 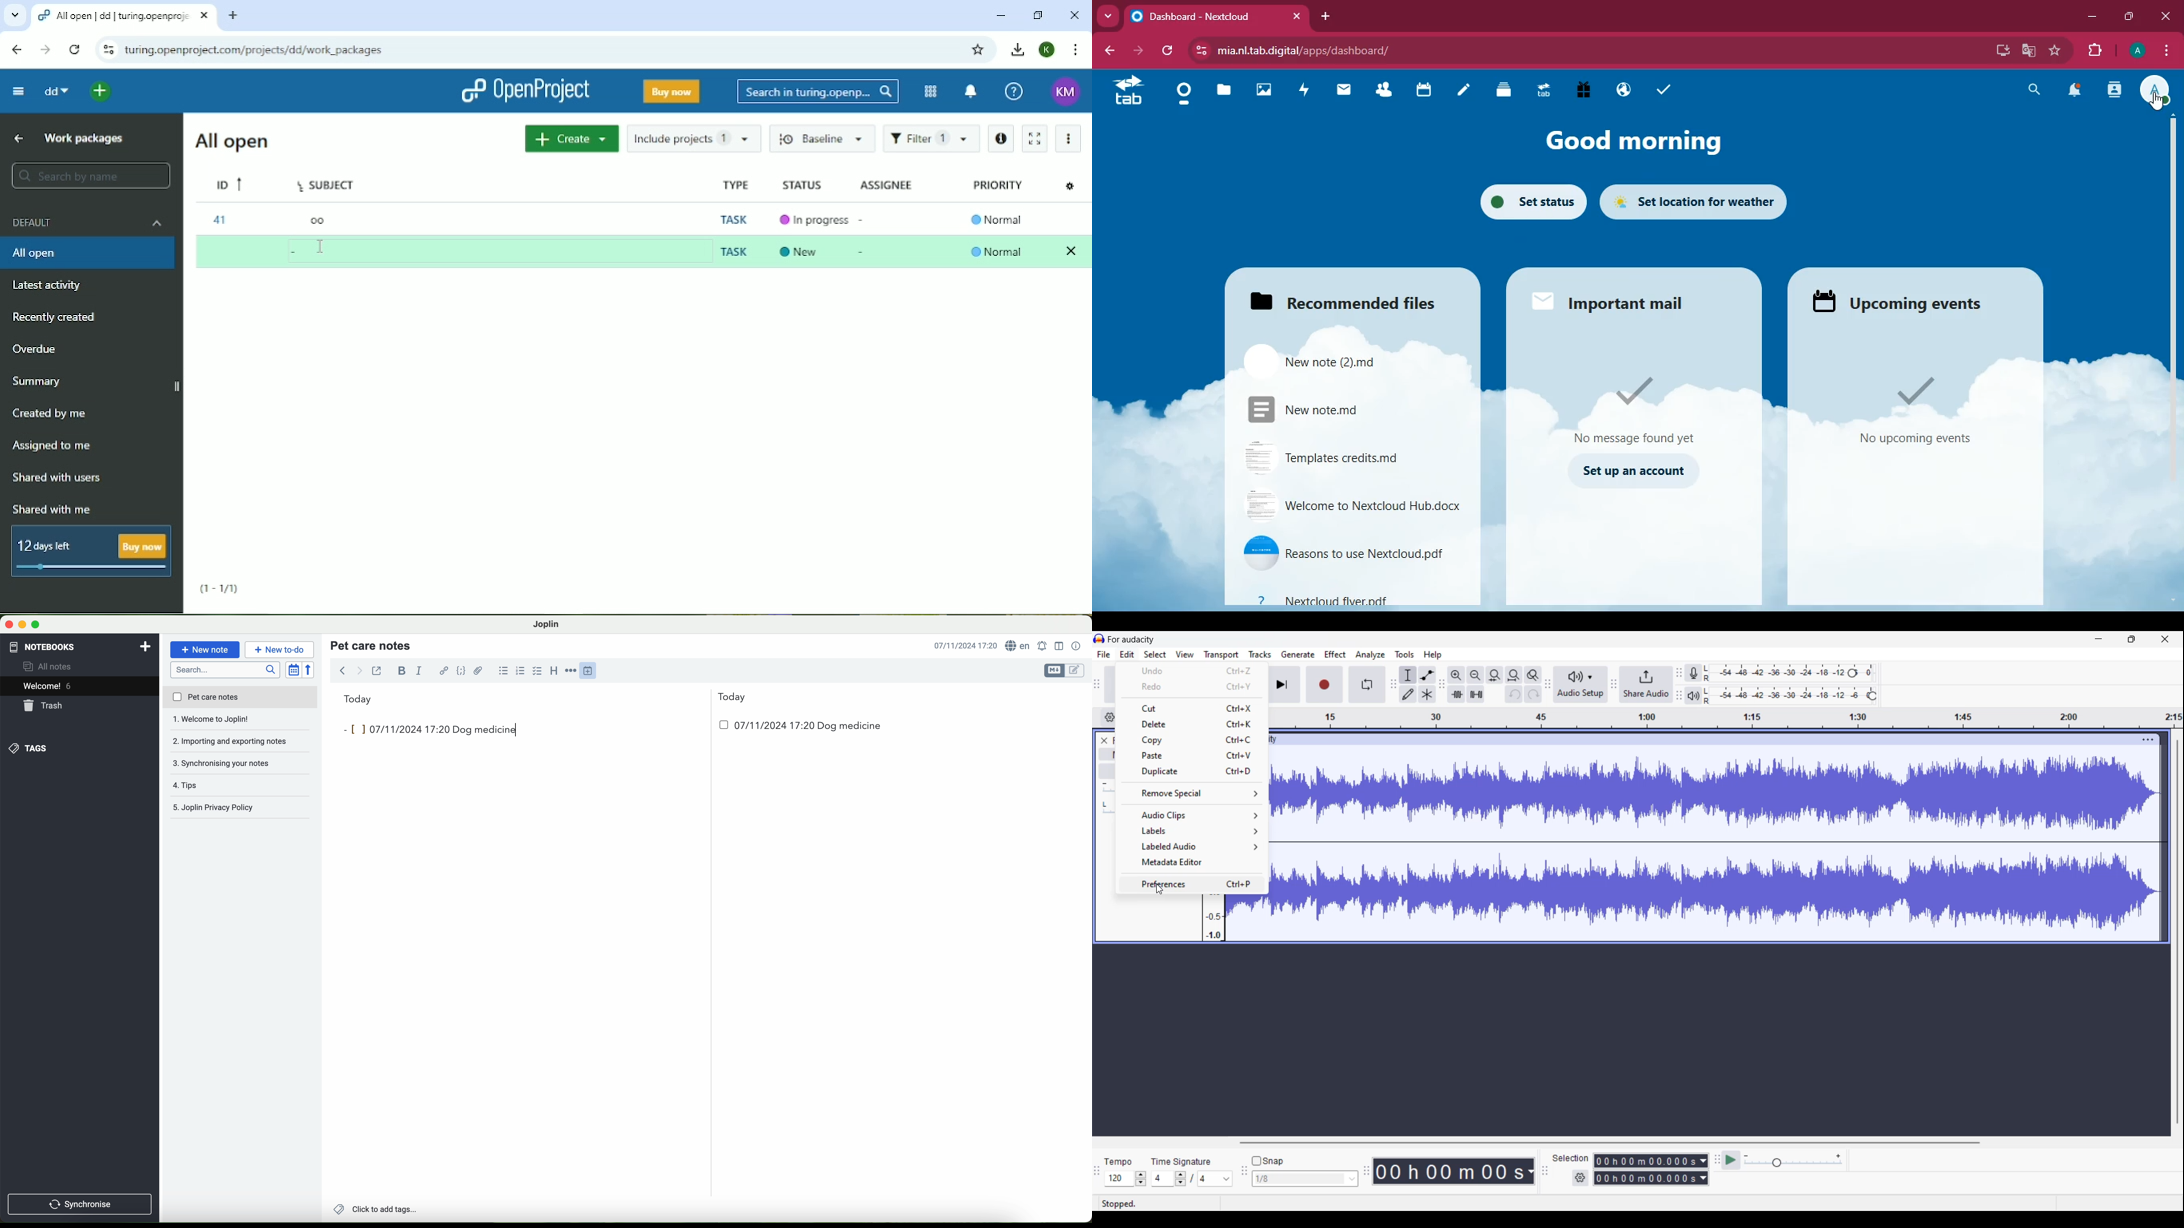 What do you see at coordinates (1191, 815) in the screenshot?
I see `Audio clips options` at bounding box center [1191, 815].